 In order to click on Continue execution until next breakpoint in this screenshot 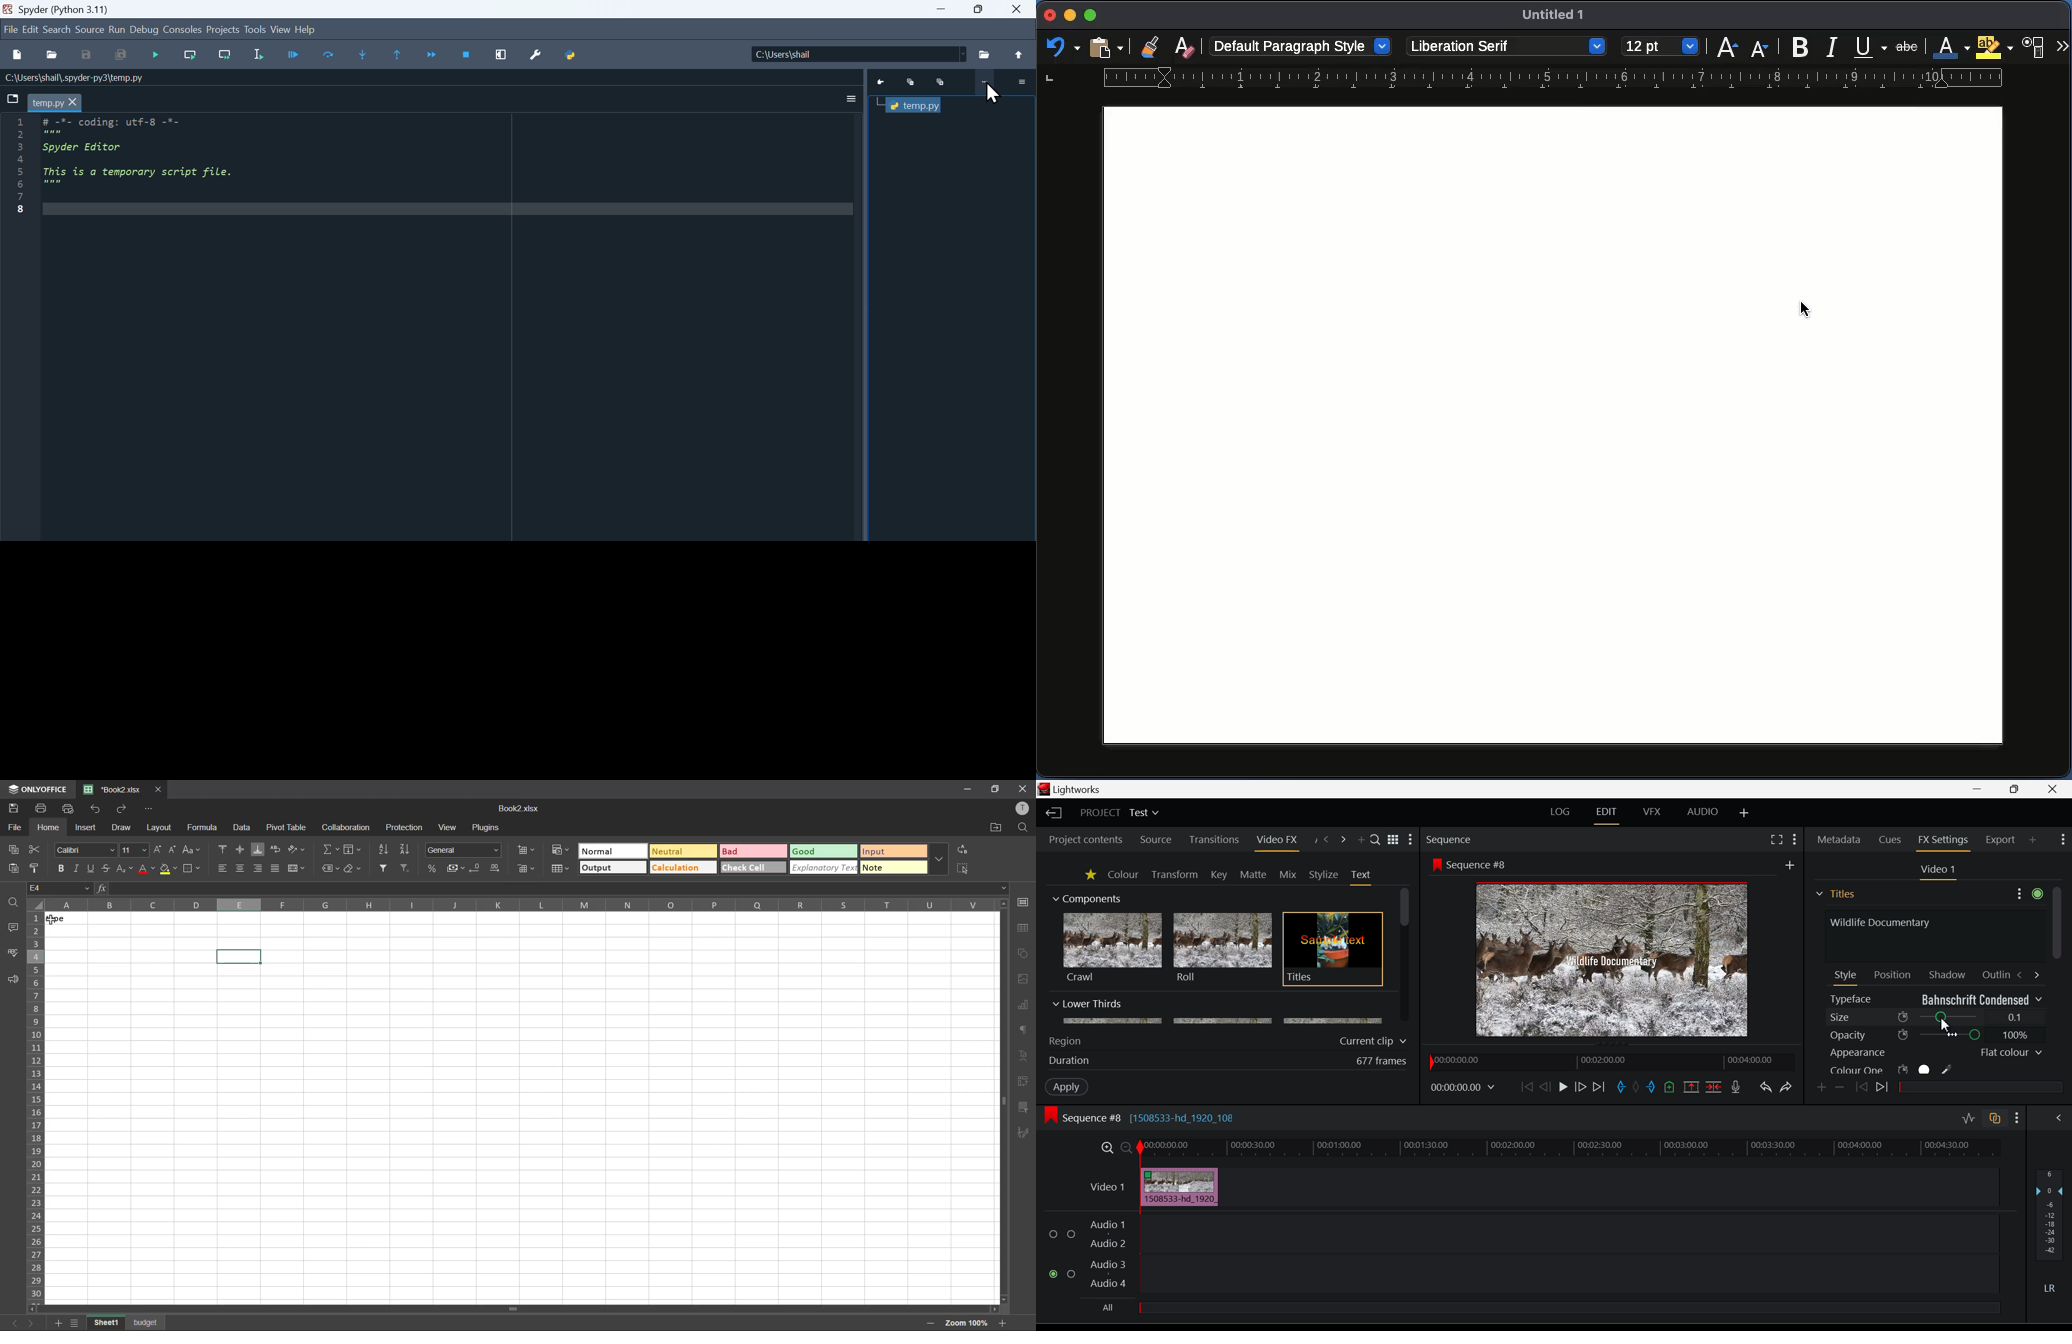, I will do `click(433, 56)`.